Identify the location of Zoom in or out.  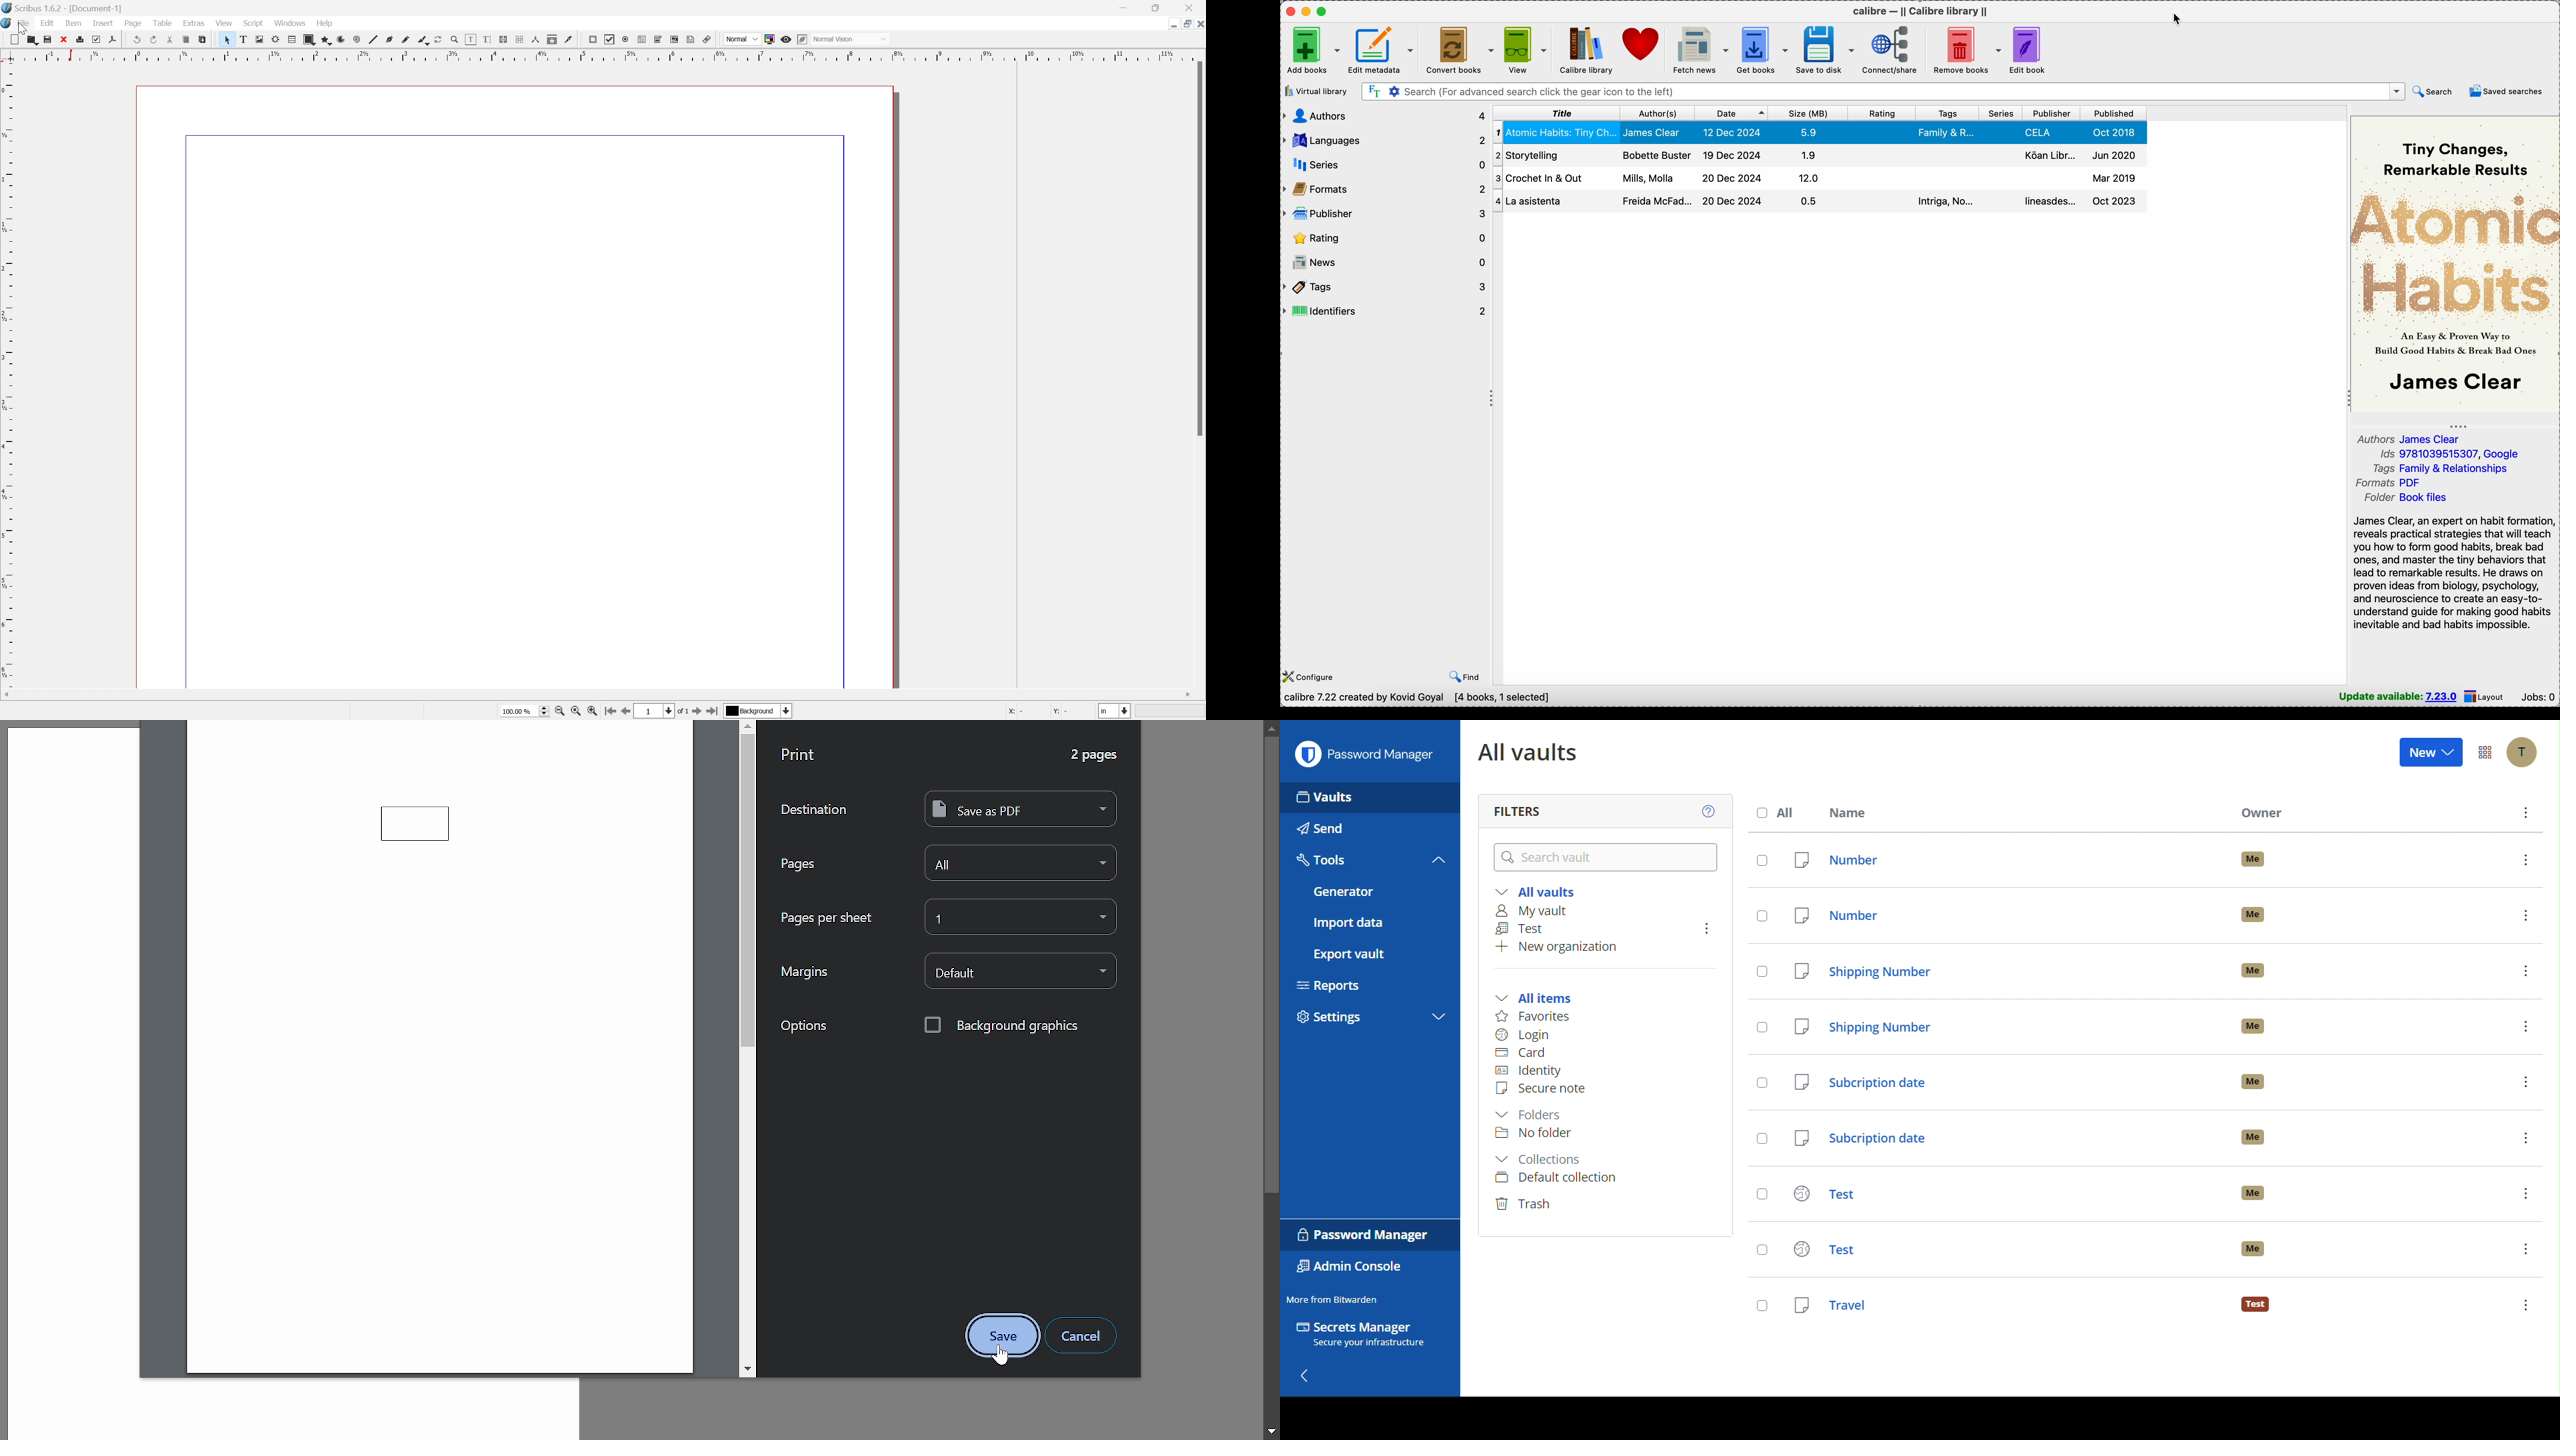
(453, 38).